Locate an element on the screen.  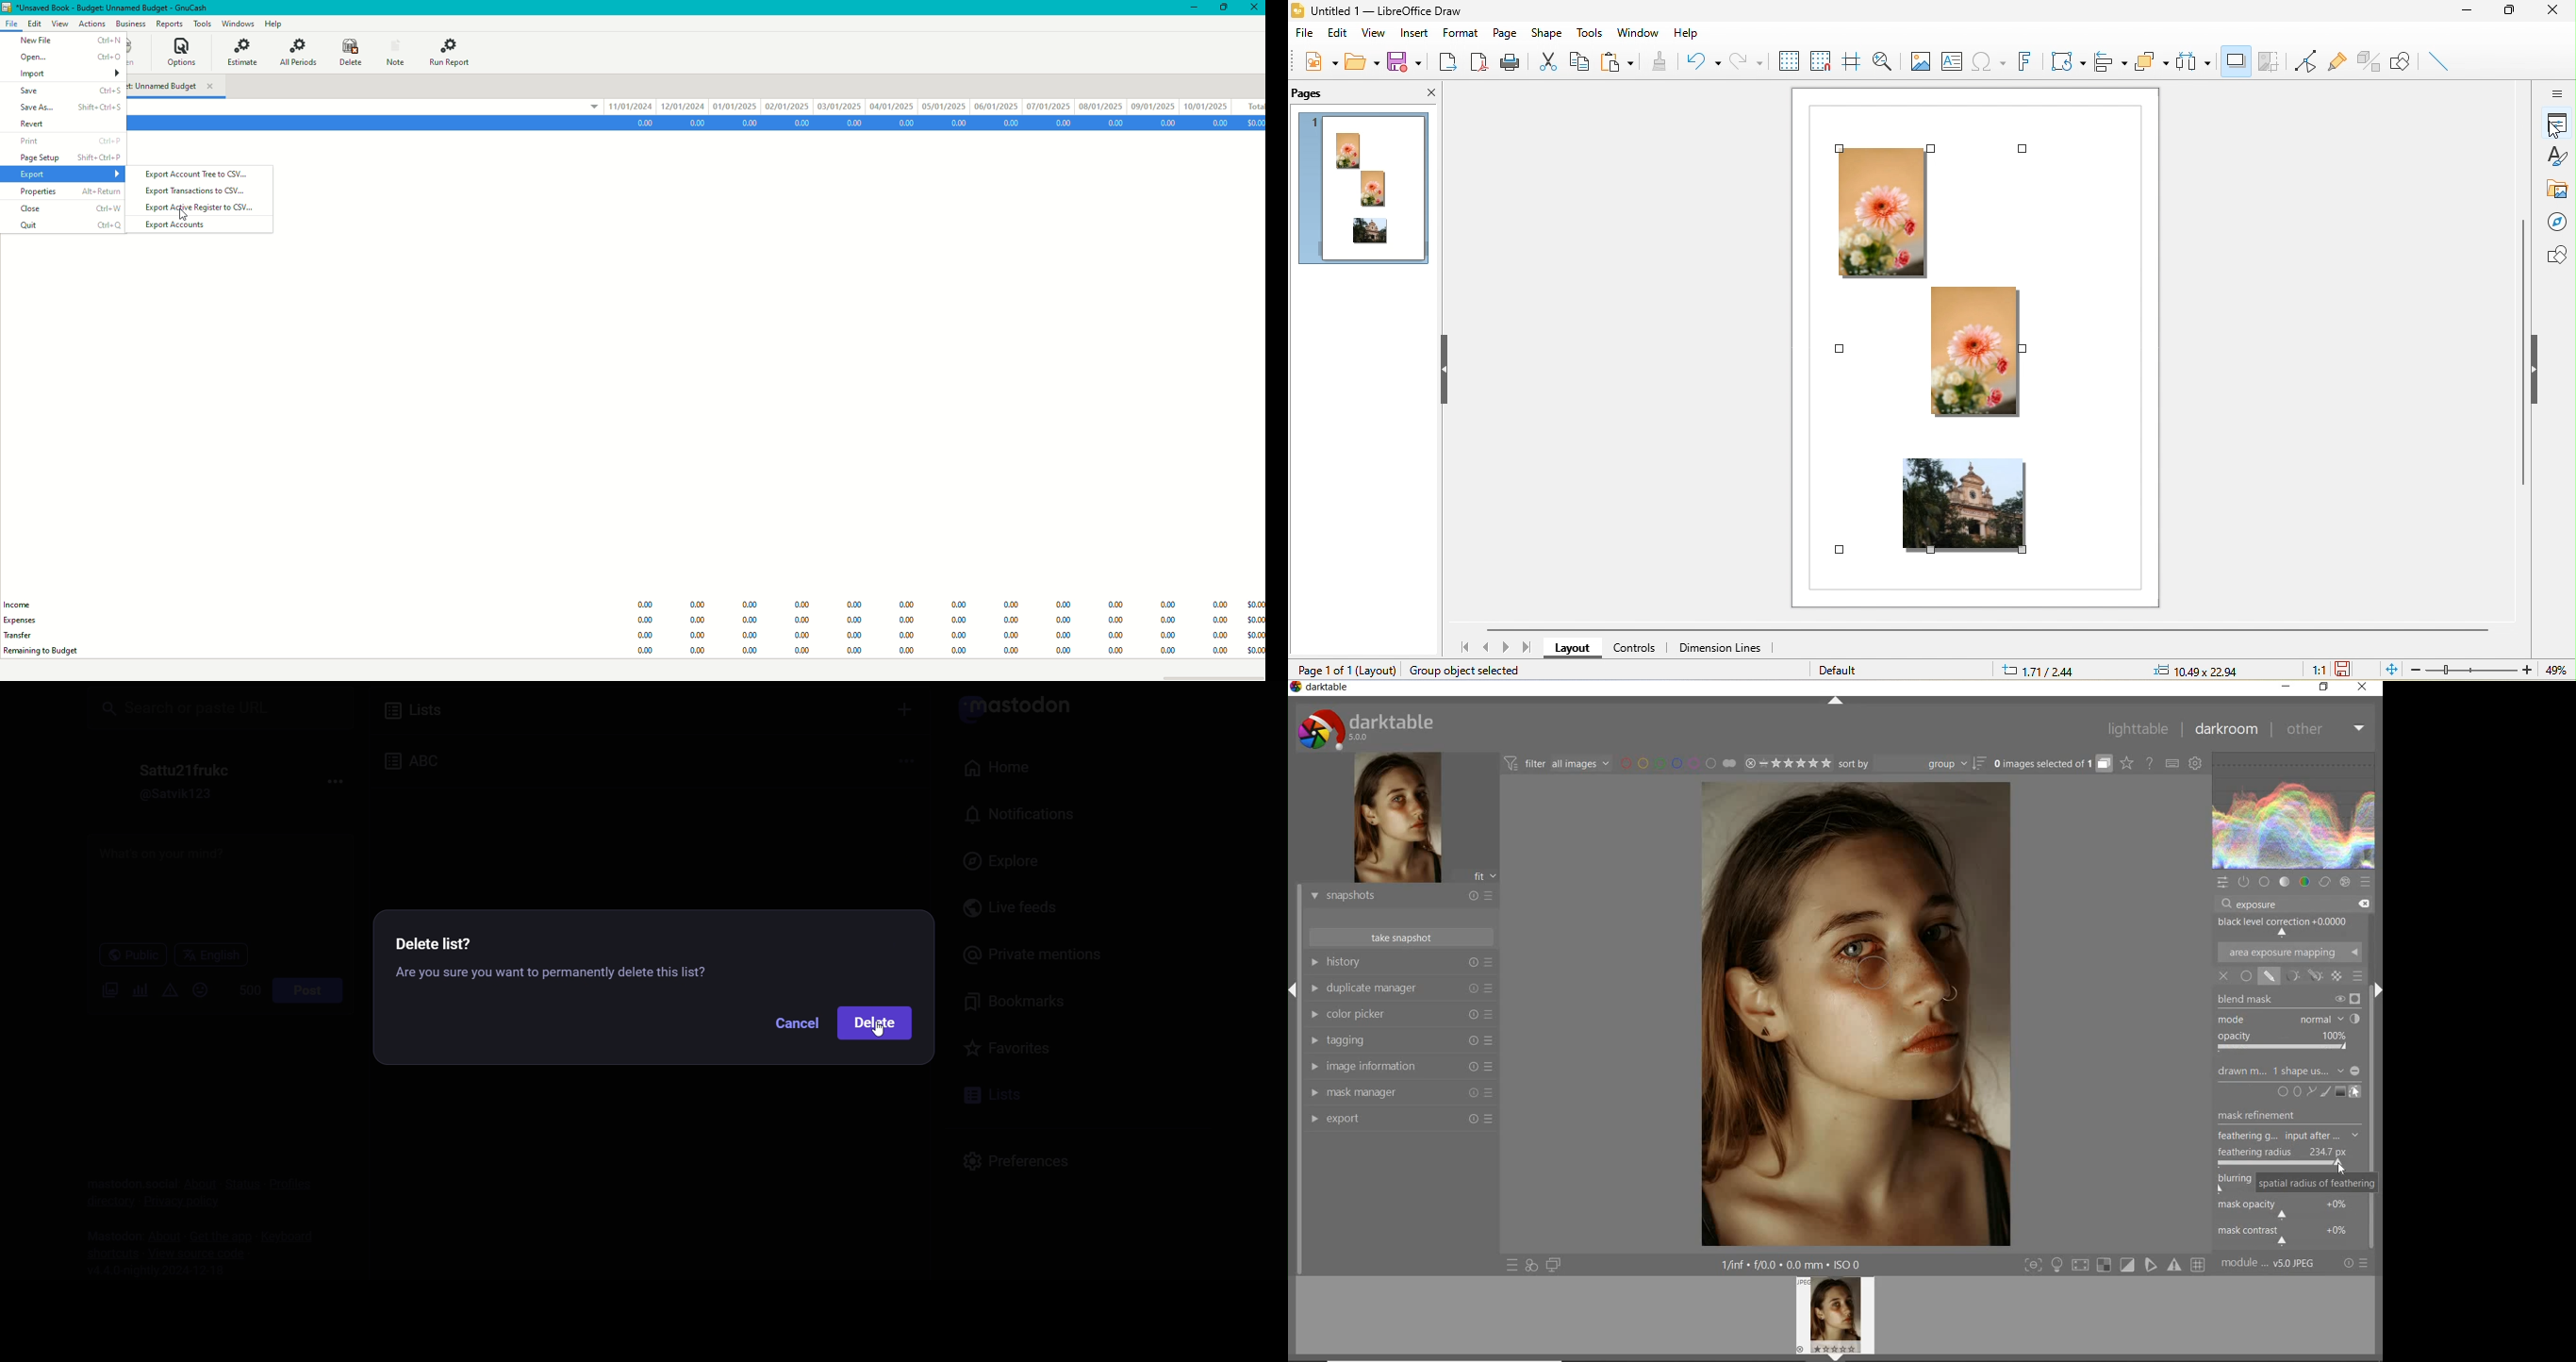
WAVEFORM is located at coordinates (2294, 810).